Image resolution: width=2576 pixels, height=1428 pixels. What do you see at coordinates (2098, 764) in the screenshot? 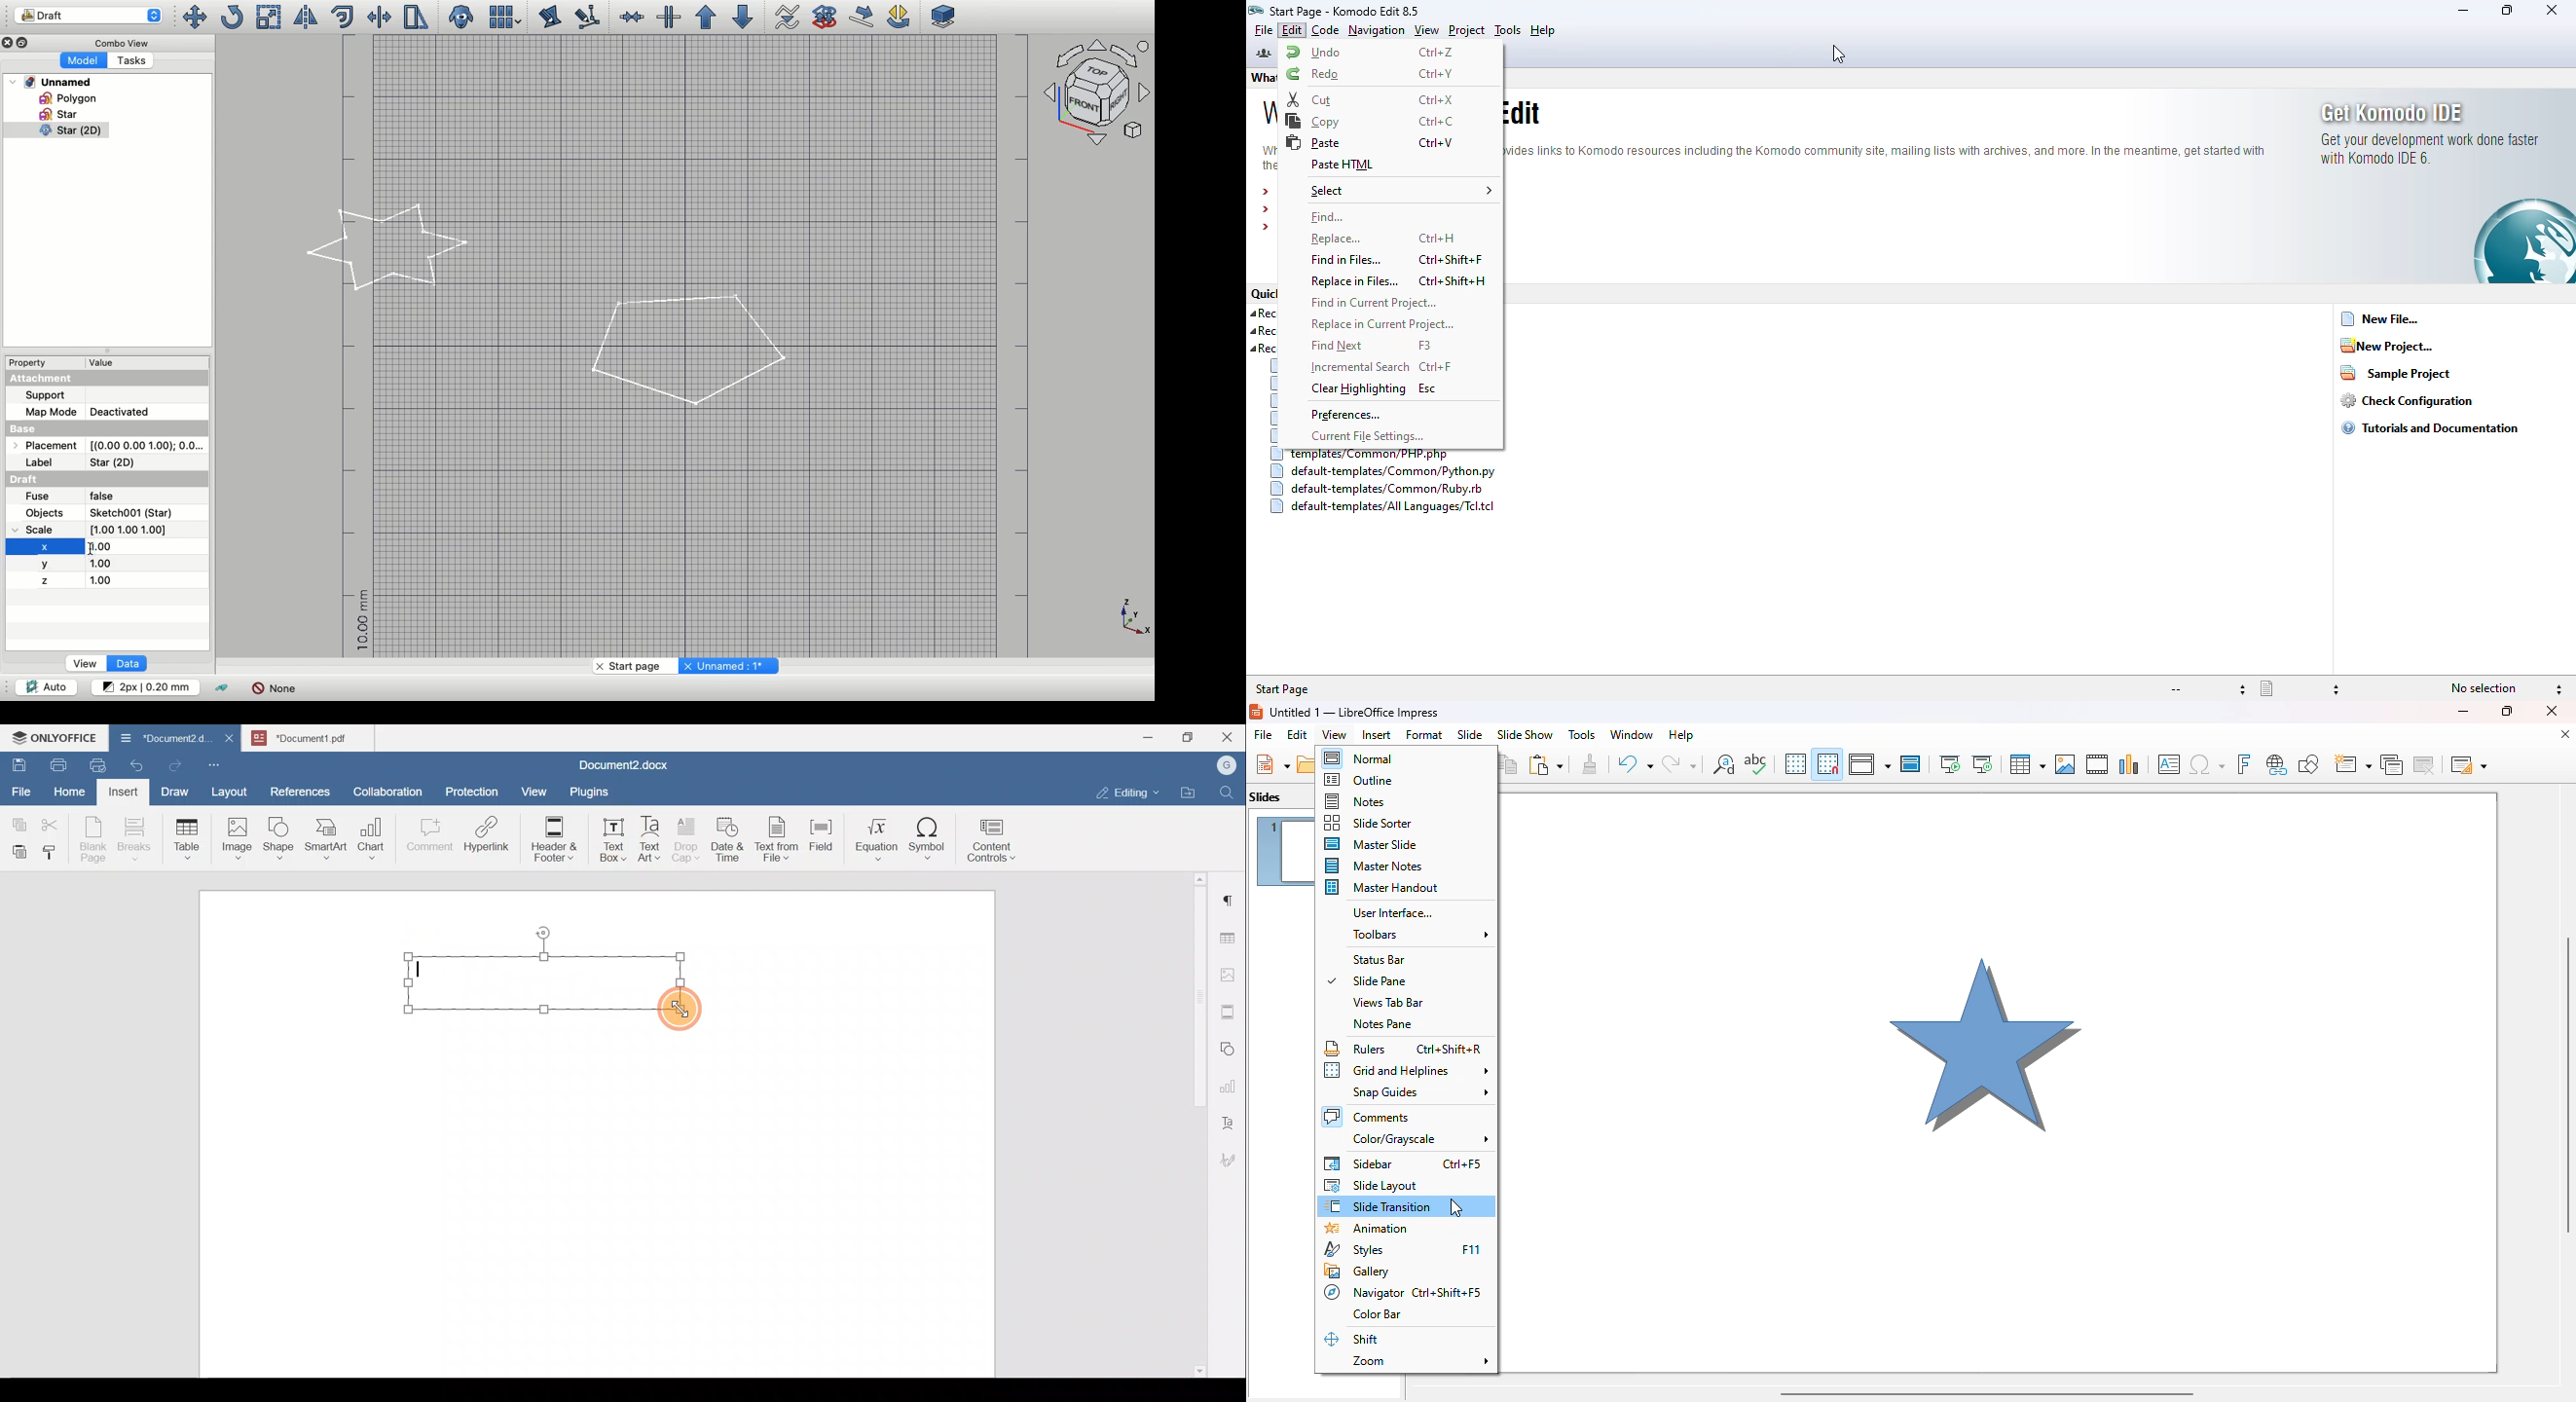
I see `insert audio or video` at bounding box center [2098, 764].